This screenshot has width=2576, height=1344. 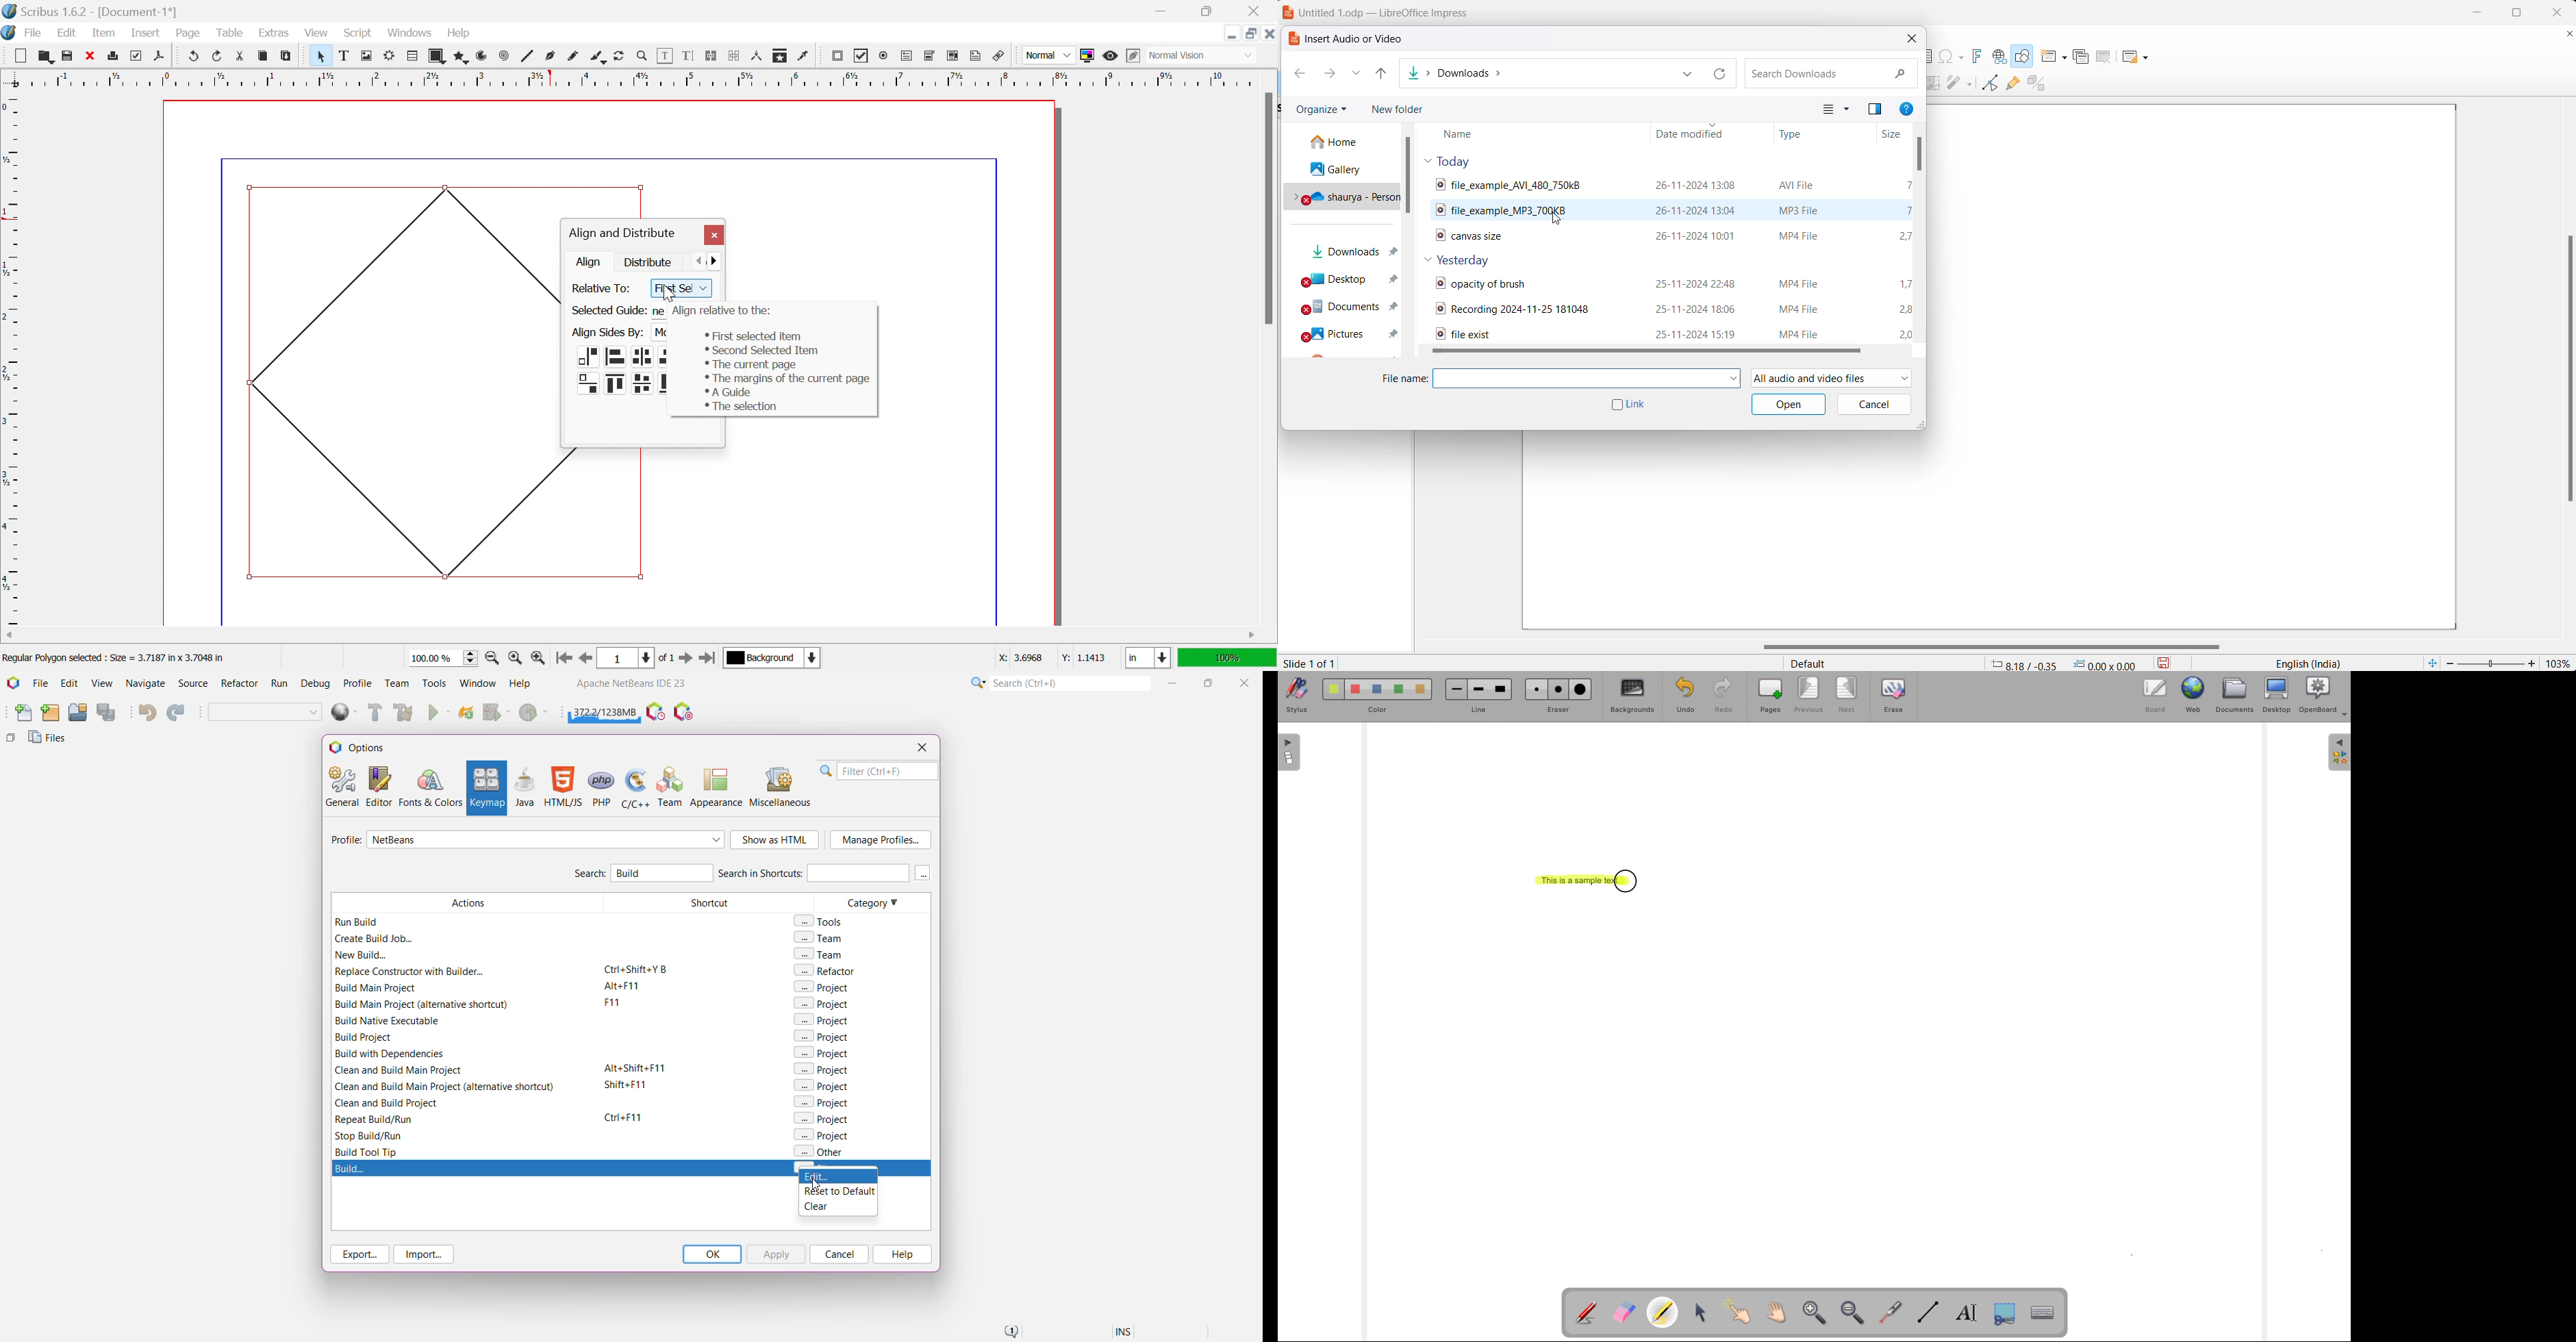 What do you see at coordinates (750, 335) in the screenshot?
I see `First selected item` at bounding box center [750, 335].